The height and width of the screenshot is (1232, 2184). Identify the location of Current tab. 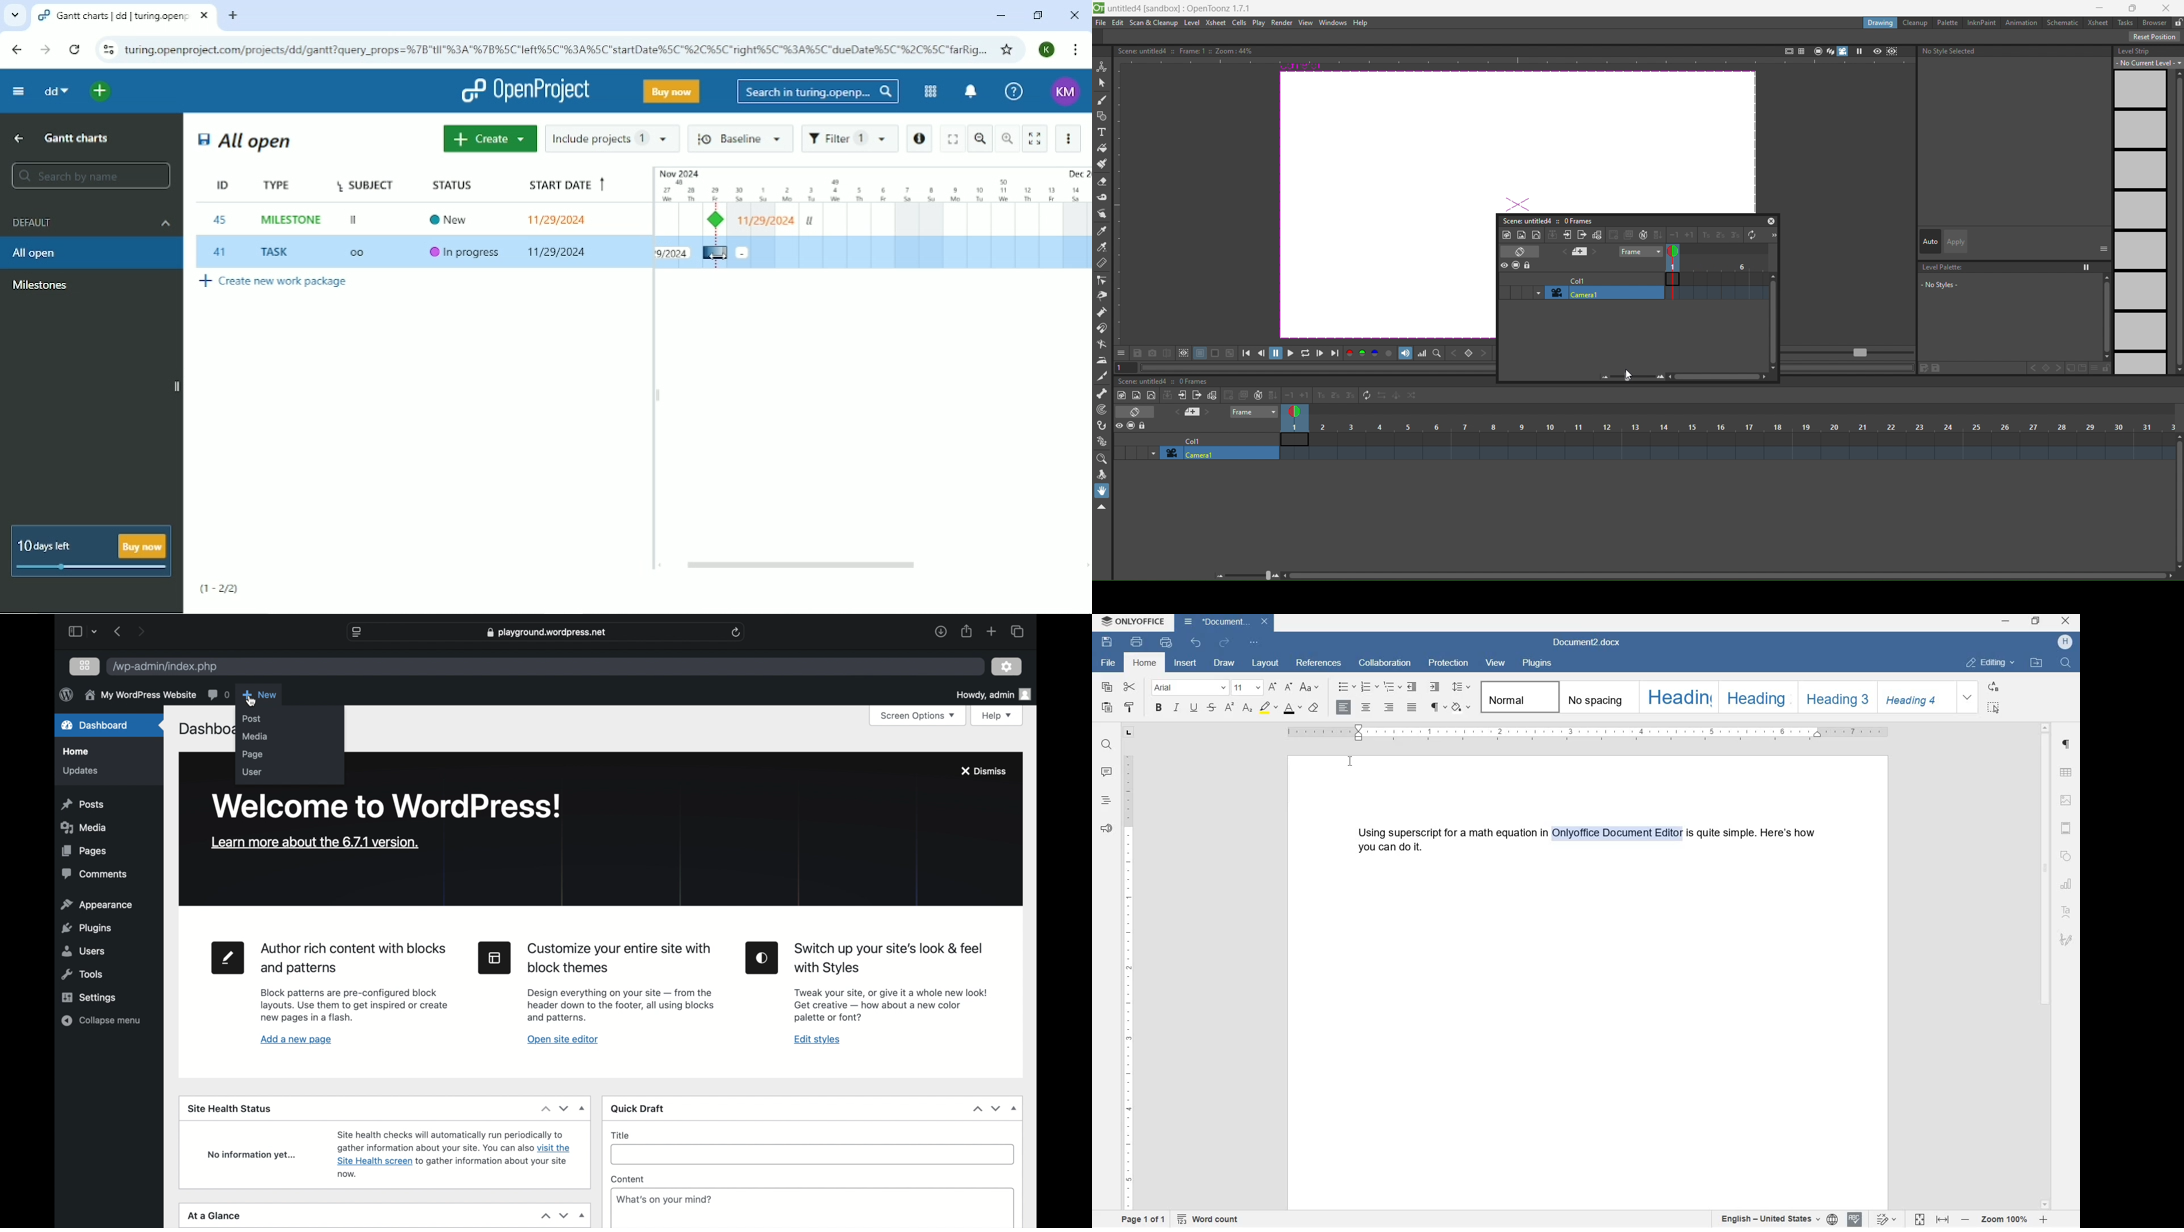
(124, 16).